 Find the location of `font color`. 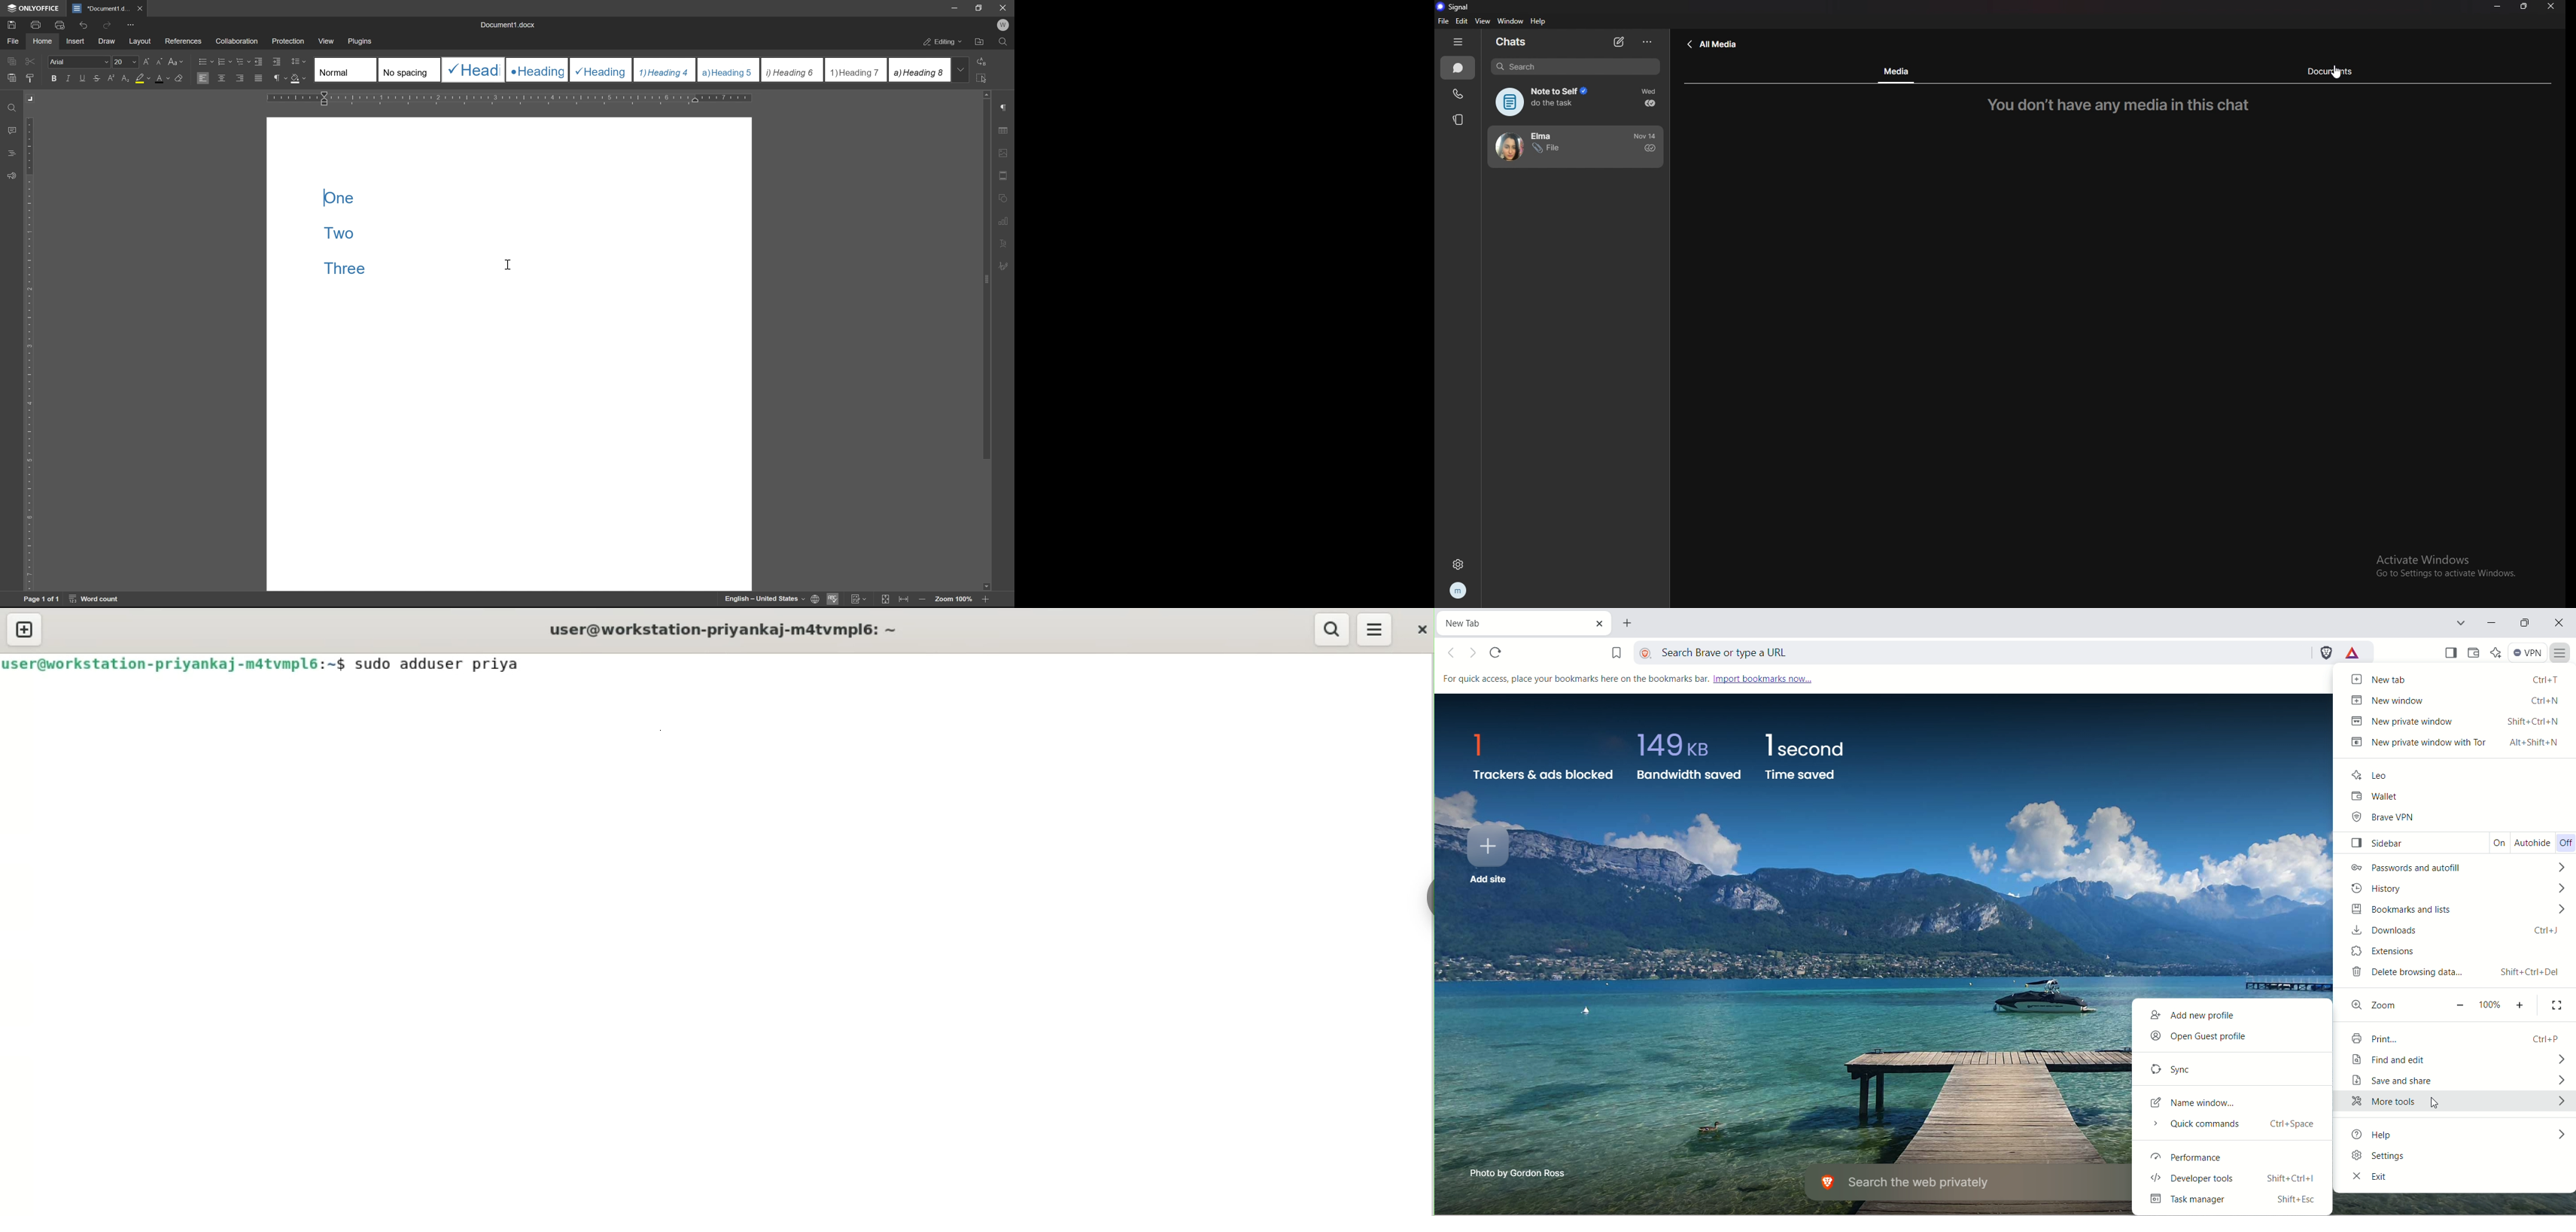

font color is located at coordinates (163, 78).